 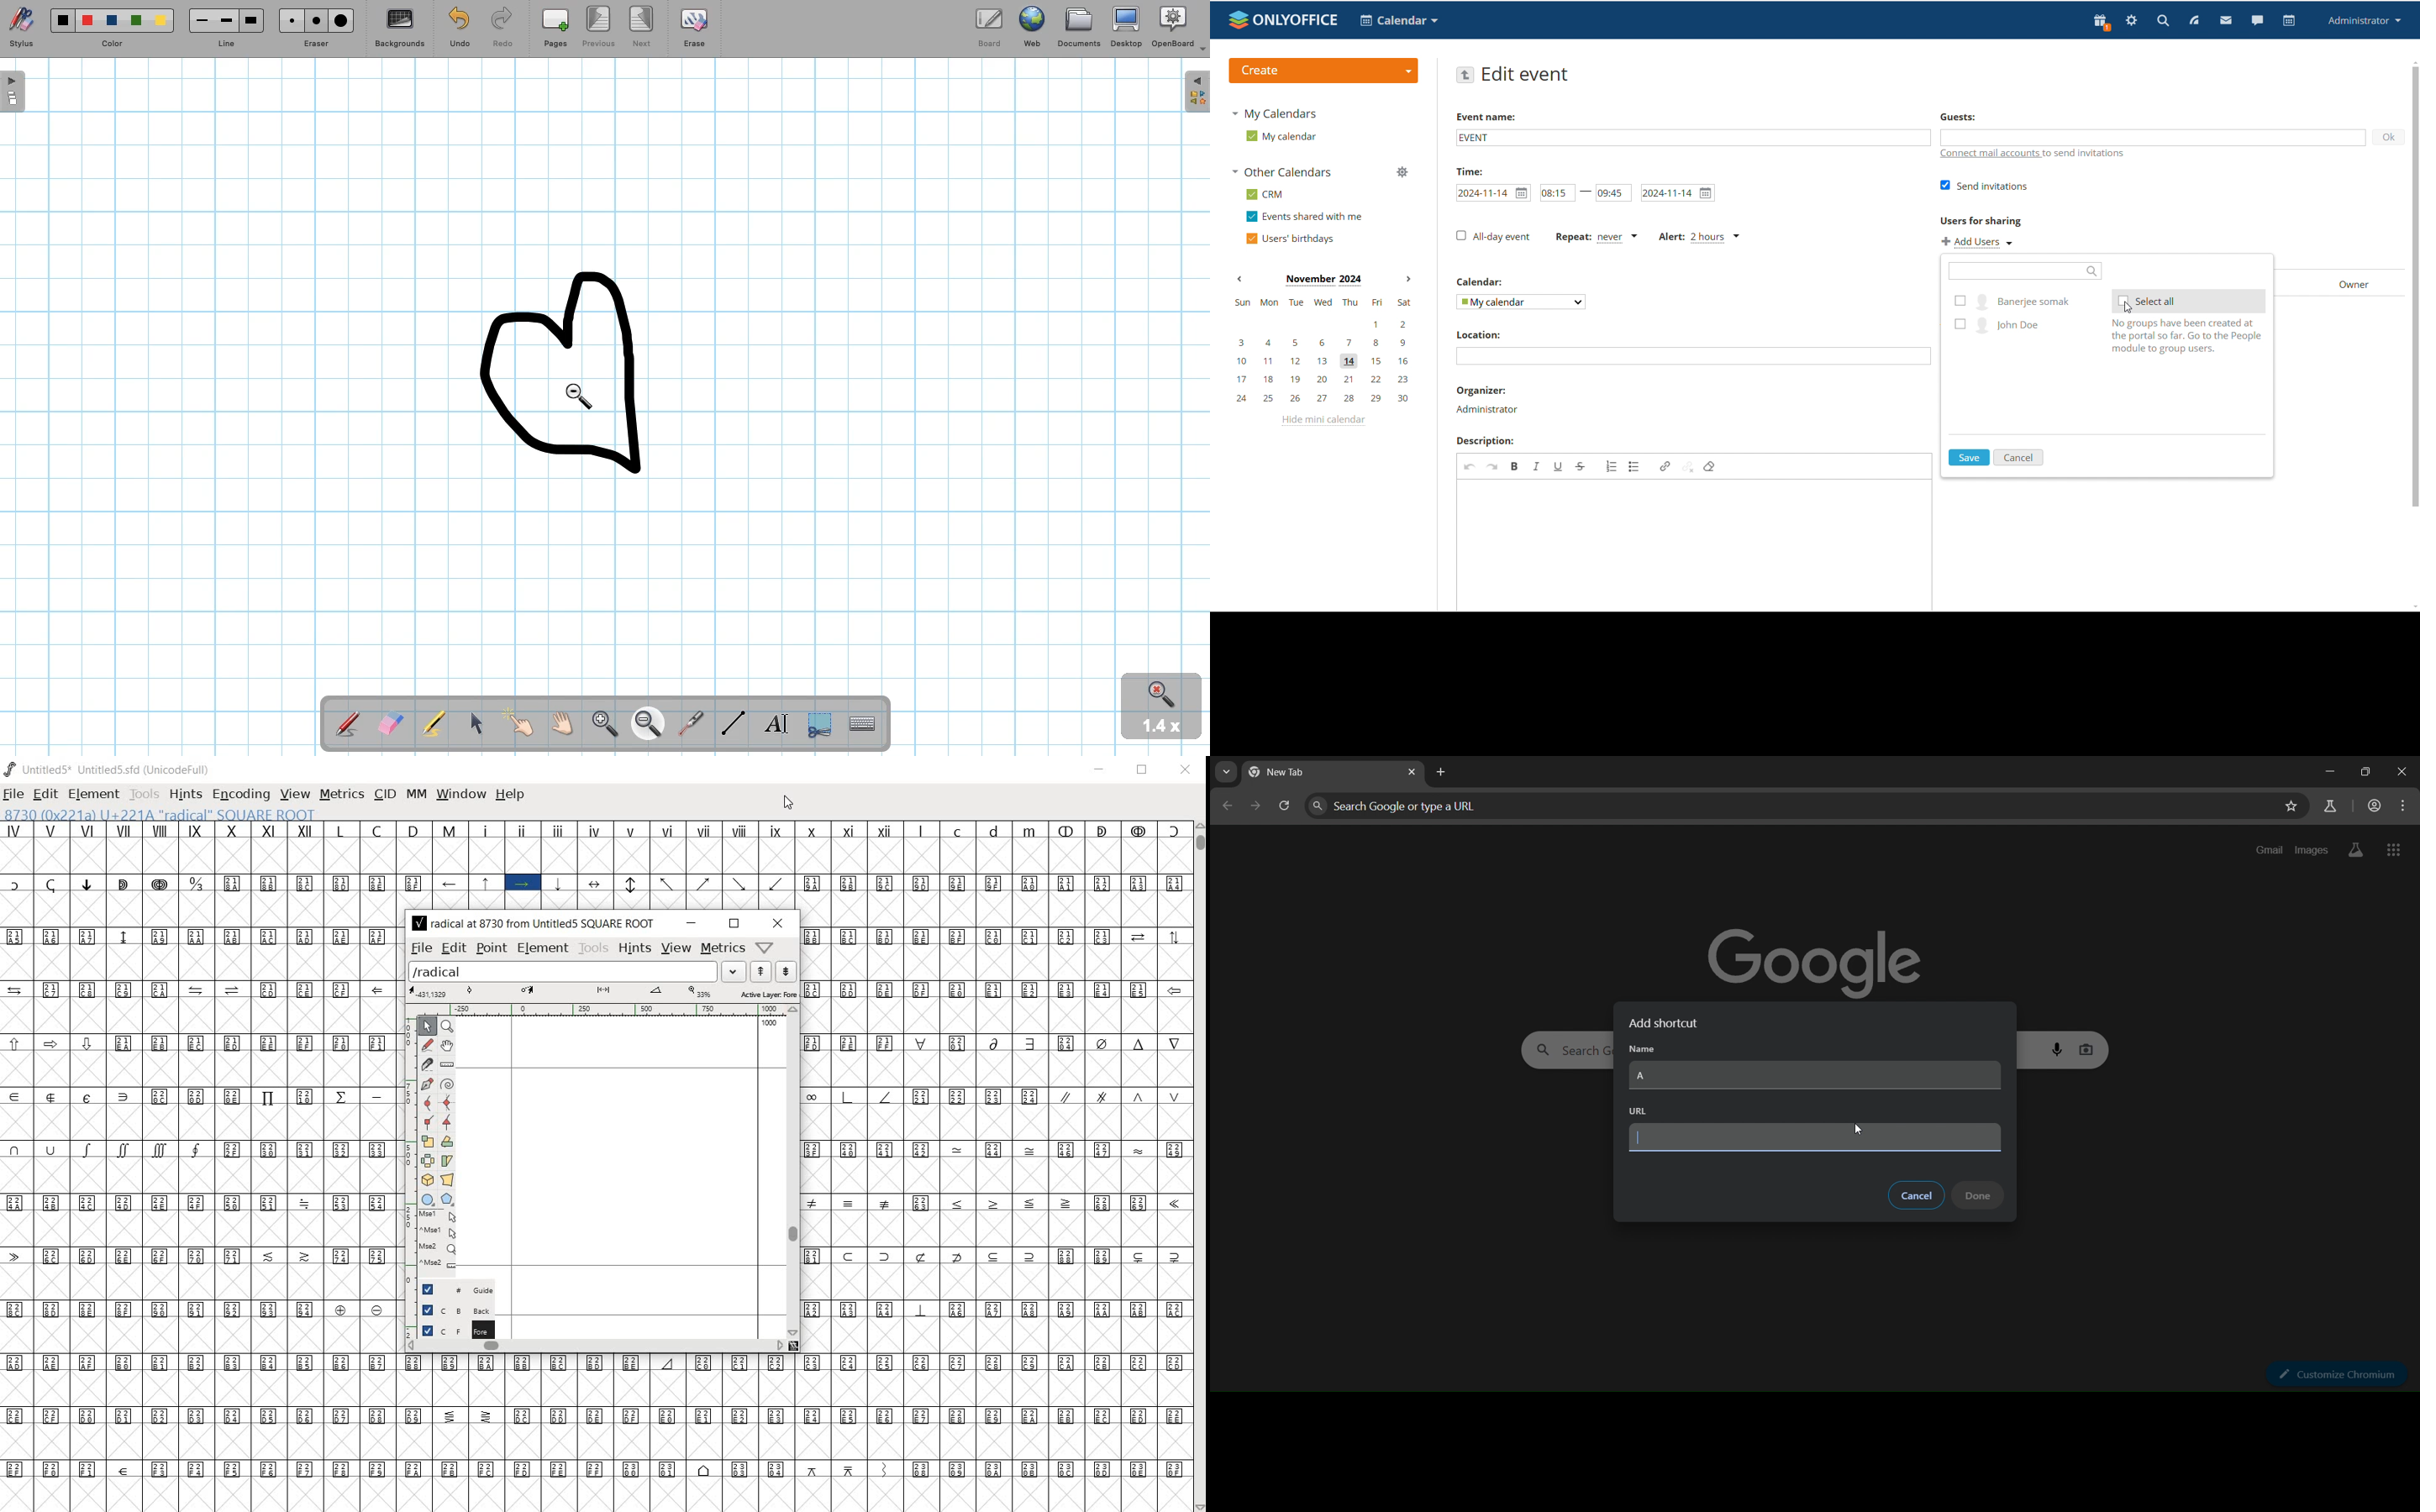 What do you see at coordinates (2152, 136) in the screenshot?
I see `add guests` at bounding box center [2152, 136].